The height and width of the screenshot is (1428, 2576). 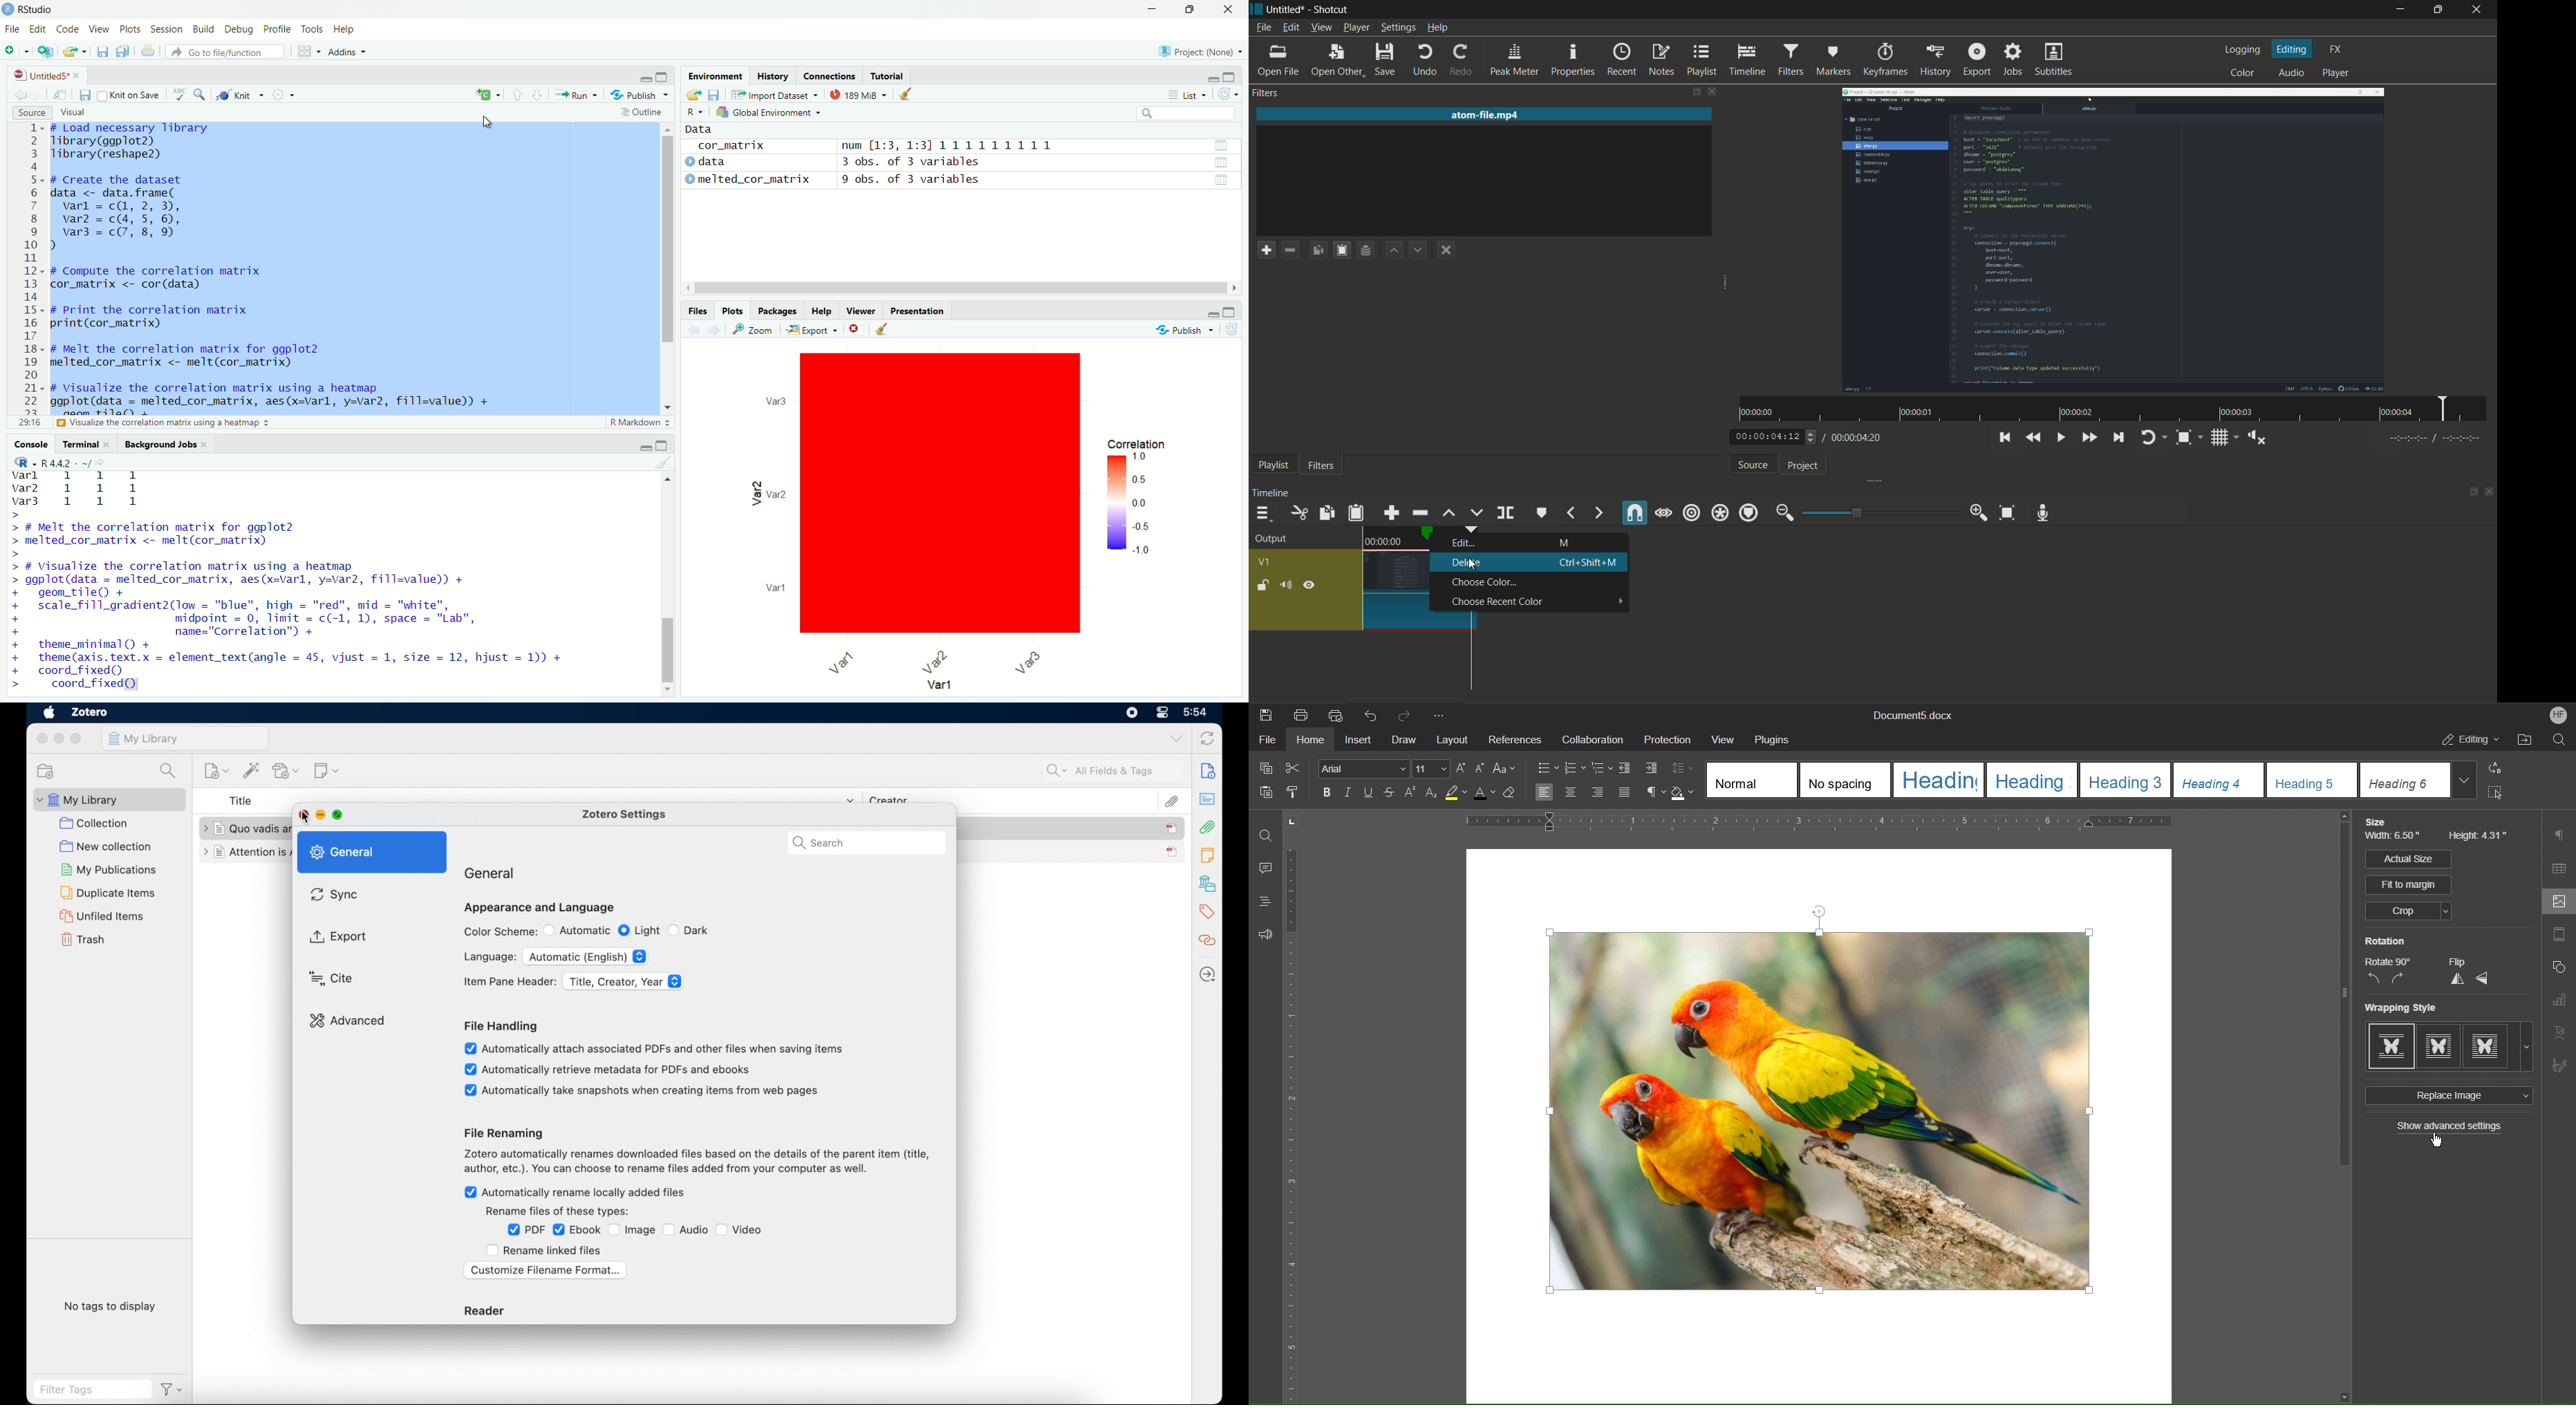 What do you see at coordinates (1212, 77) in the screenshot?
I see `minimize` at bounding box center [1212, 77].